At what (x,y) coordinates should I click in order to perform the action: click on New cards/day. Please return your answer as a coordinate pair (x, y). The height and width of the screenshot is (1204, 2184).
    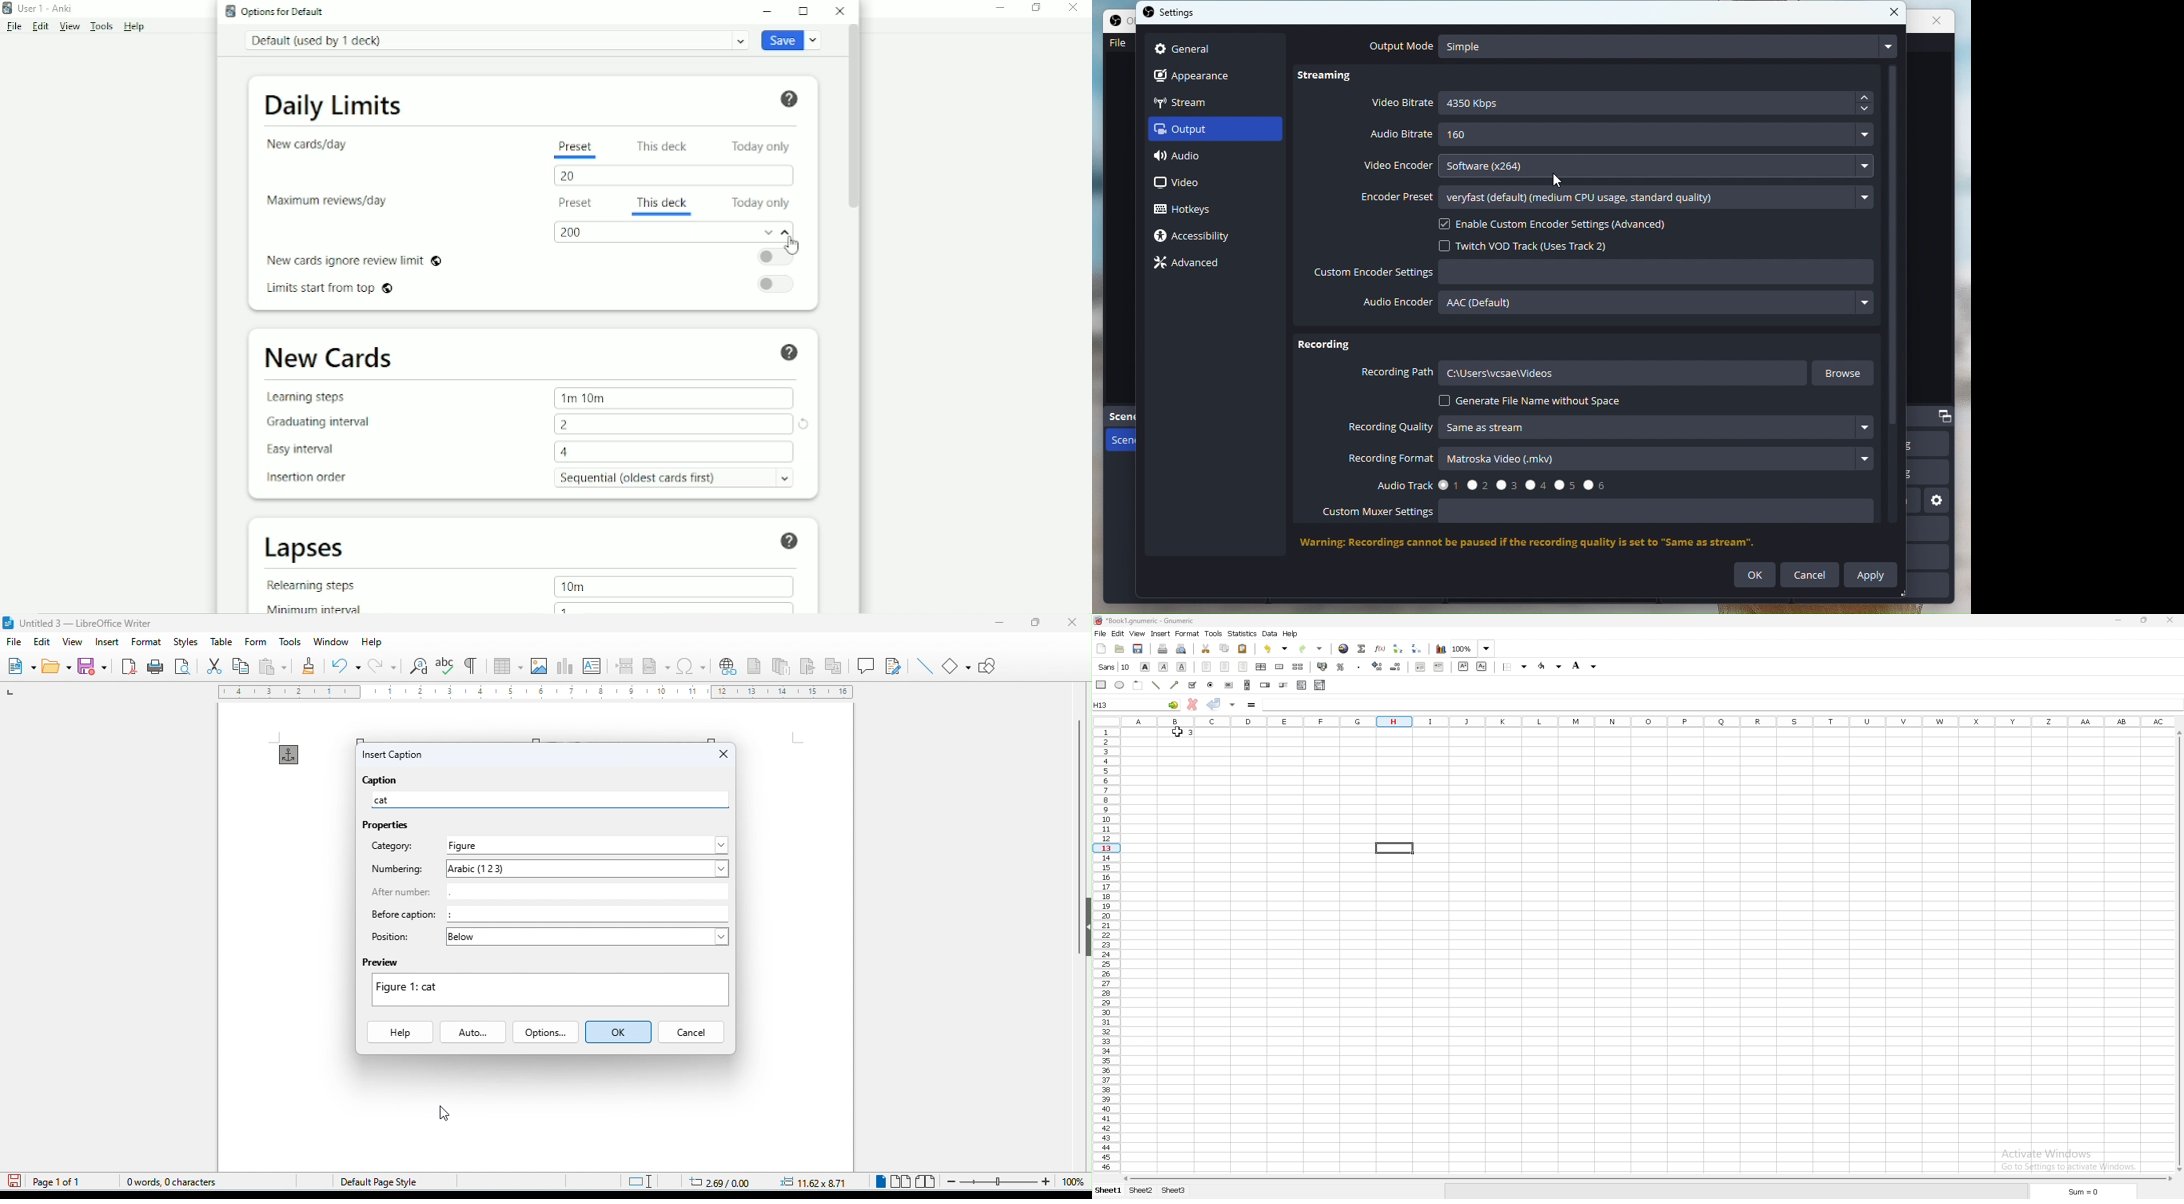
    Looking at the image, I should click on (313, 144).